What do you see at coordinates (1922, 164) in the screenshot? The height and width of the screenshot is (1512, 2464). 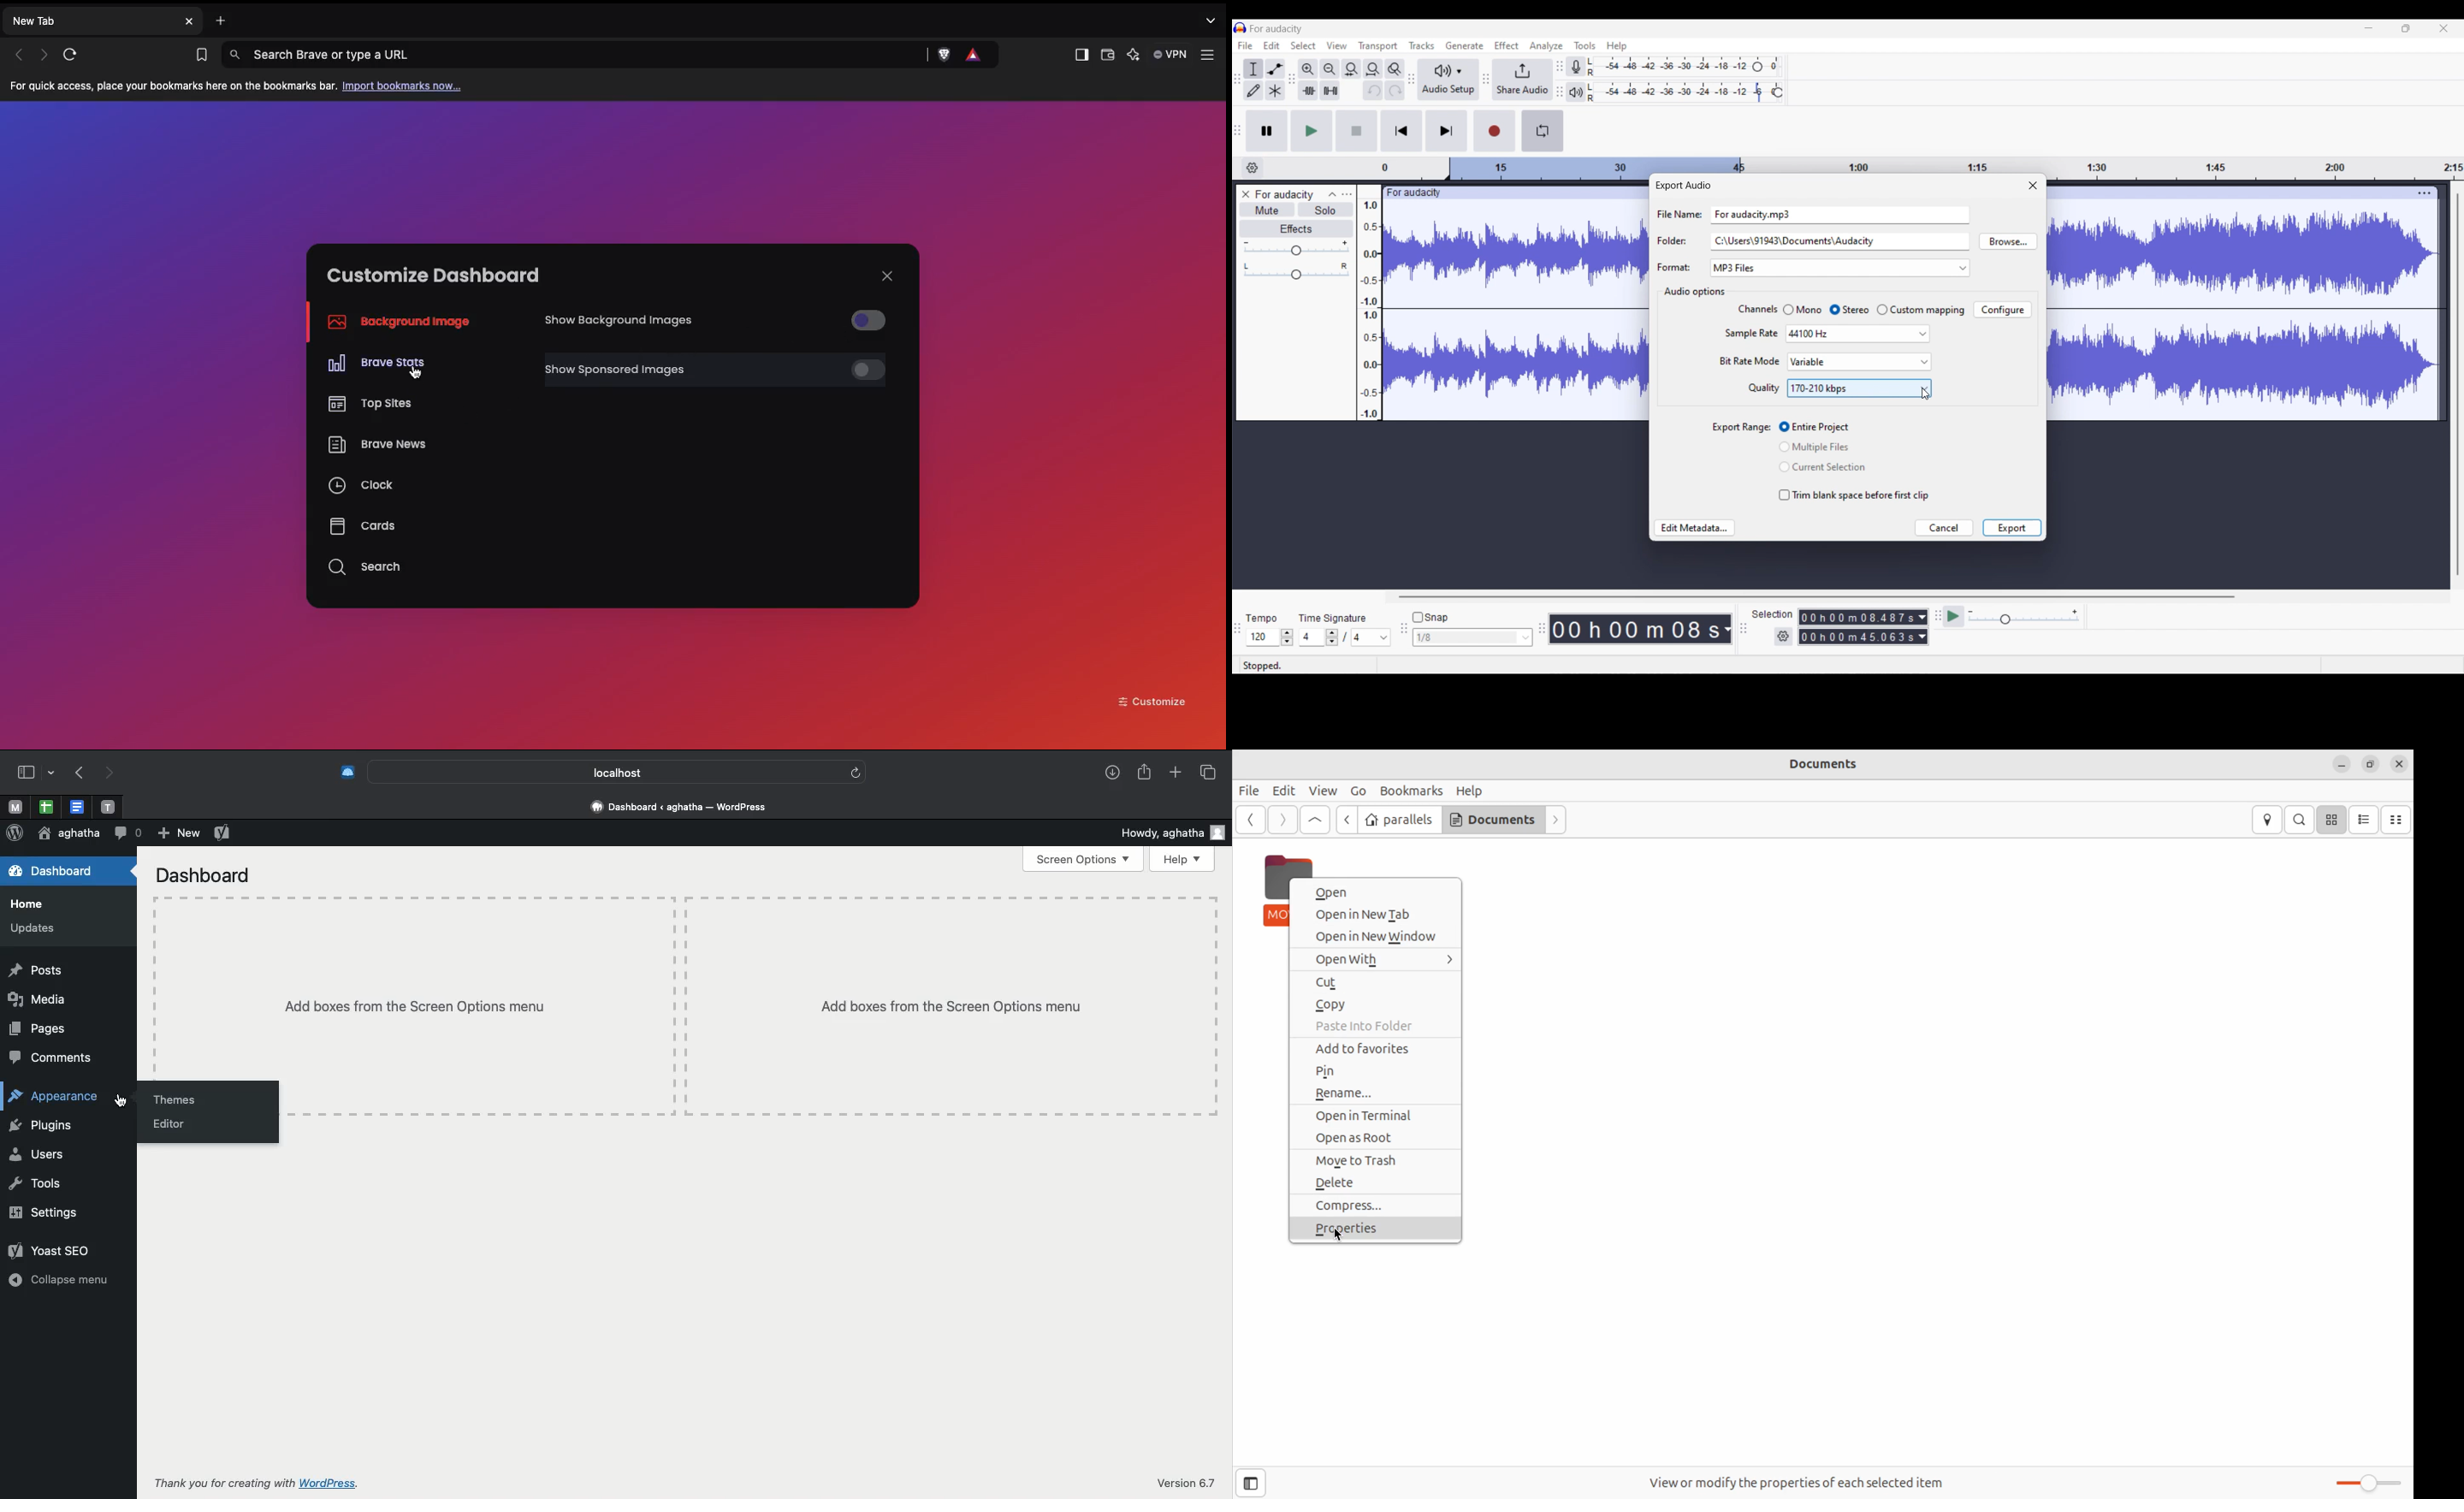 I see `Scale to measure length of track` at bounding box center [1922, 164].